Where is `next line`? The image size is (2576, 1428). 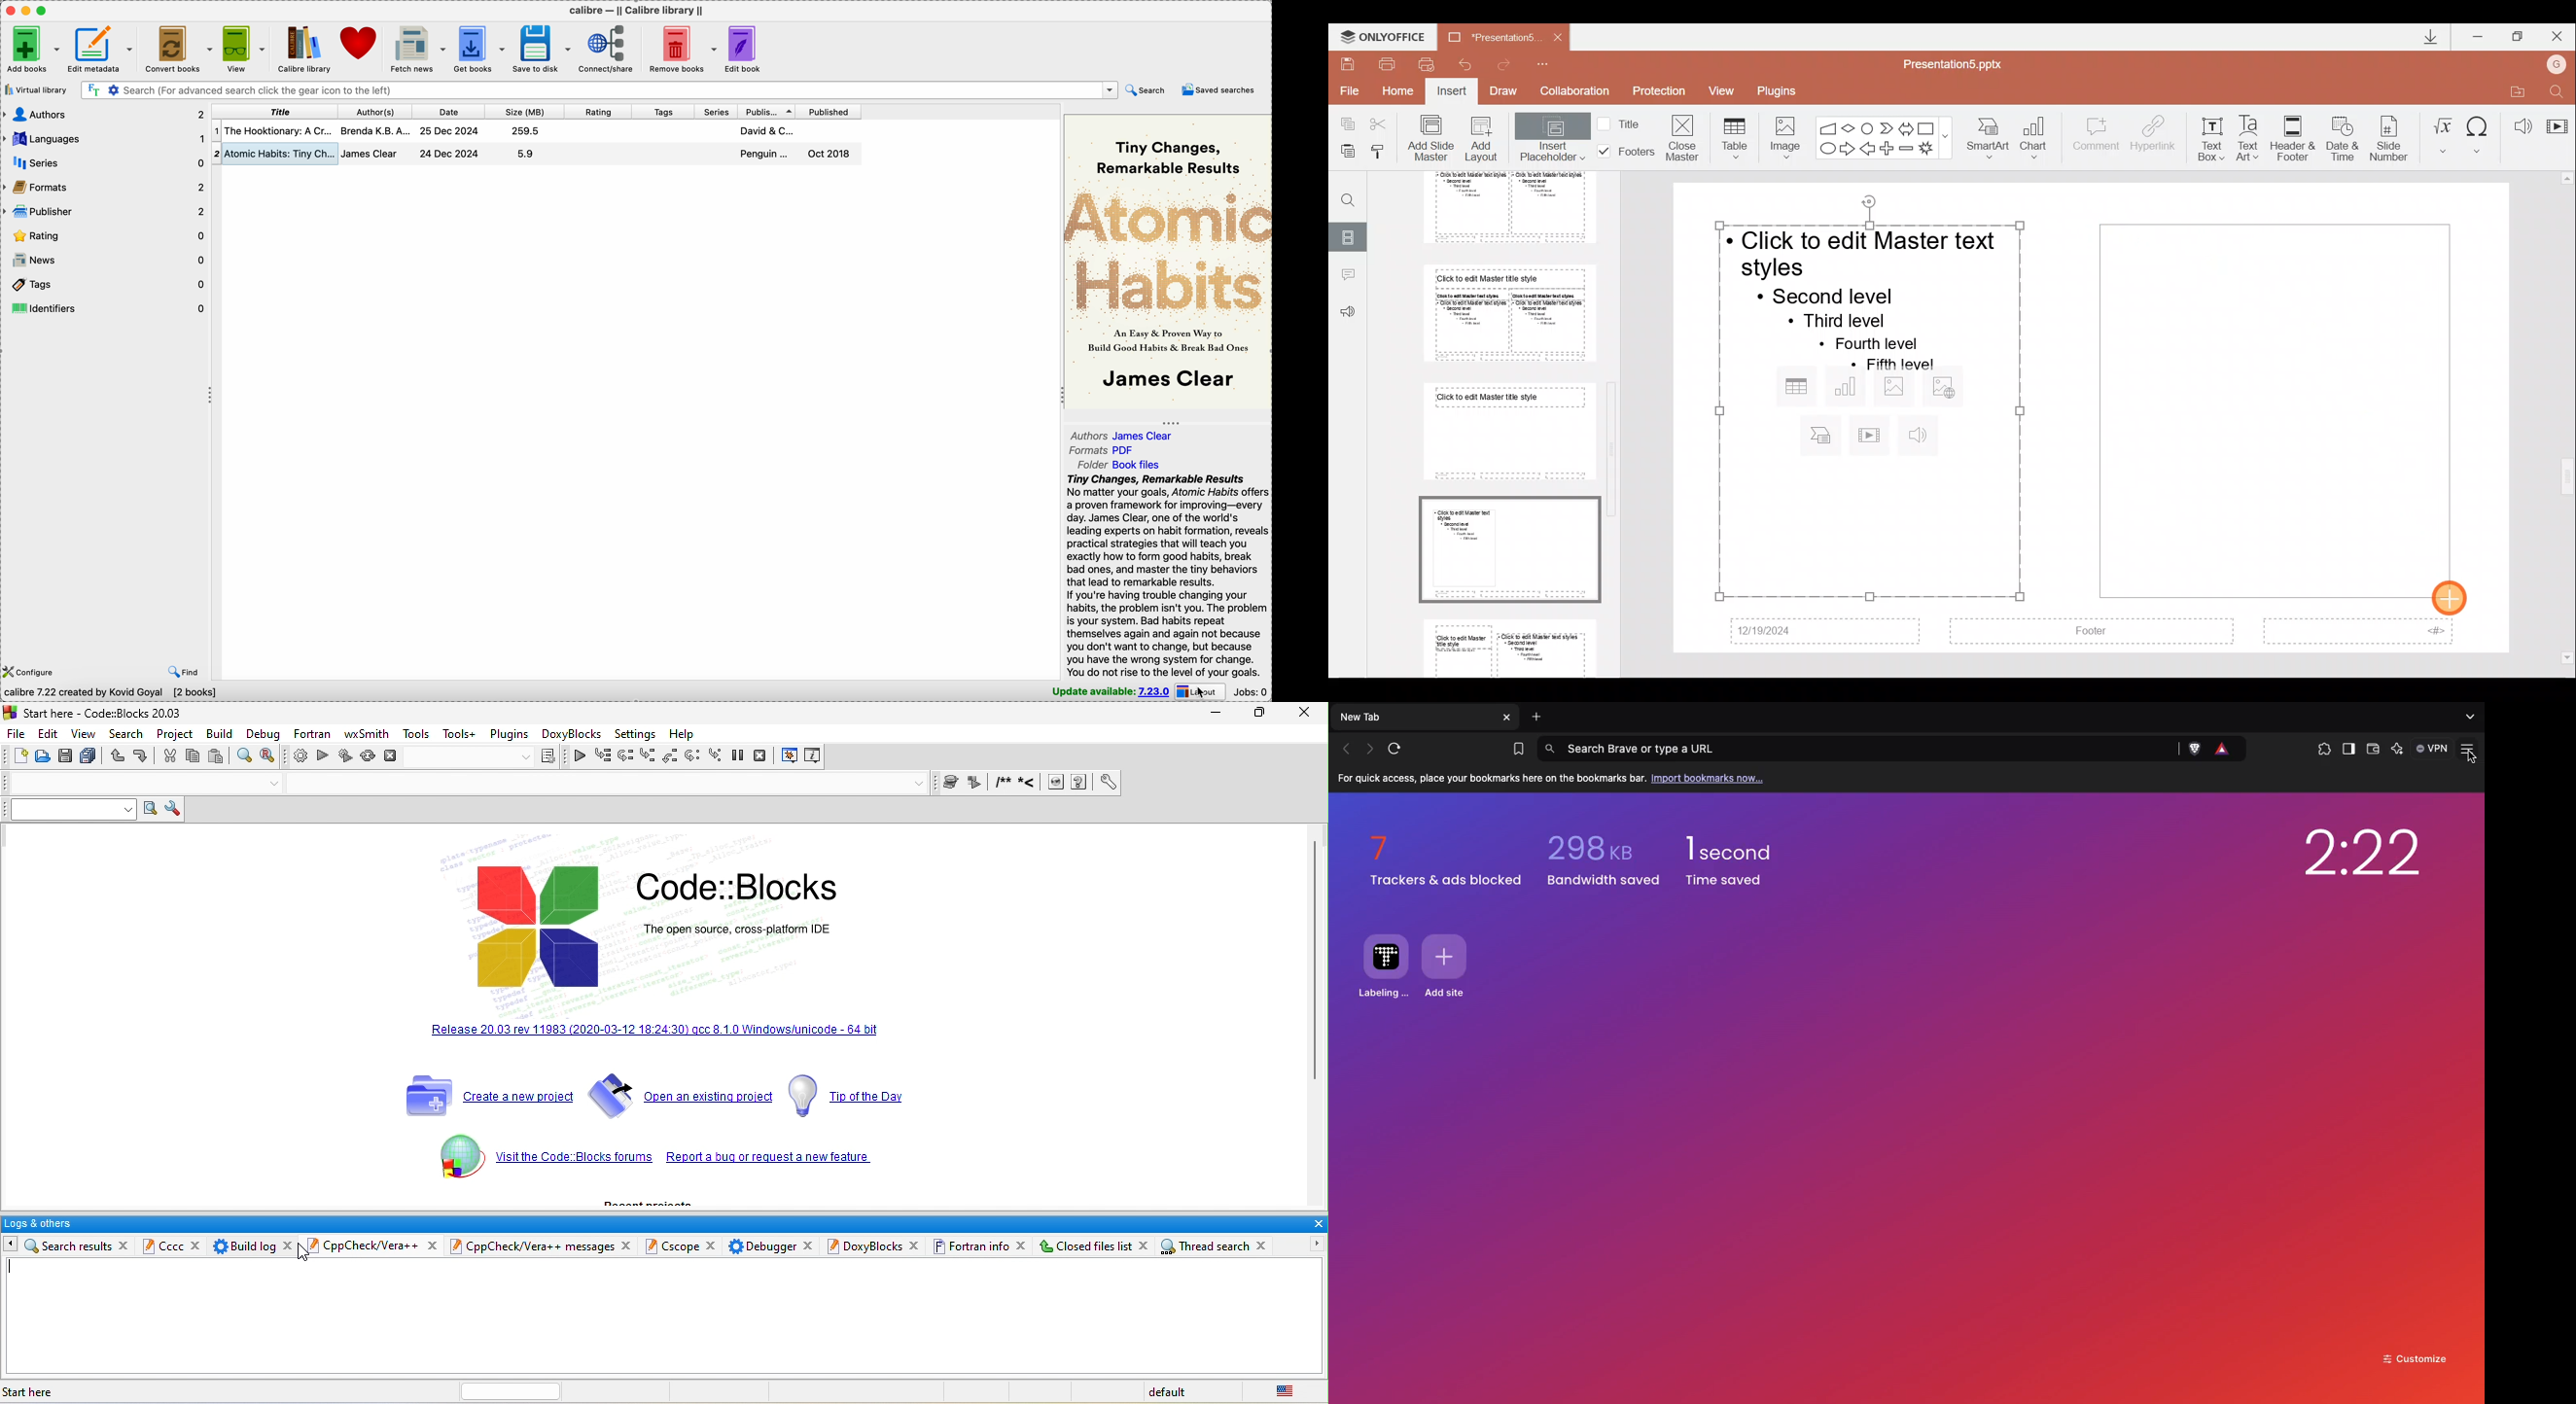 next line is located at coordinates (624, 755).